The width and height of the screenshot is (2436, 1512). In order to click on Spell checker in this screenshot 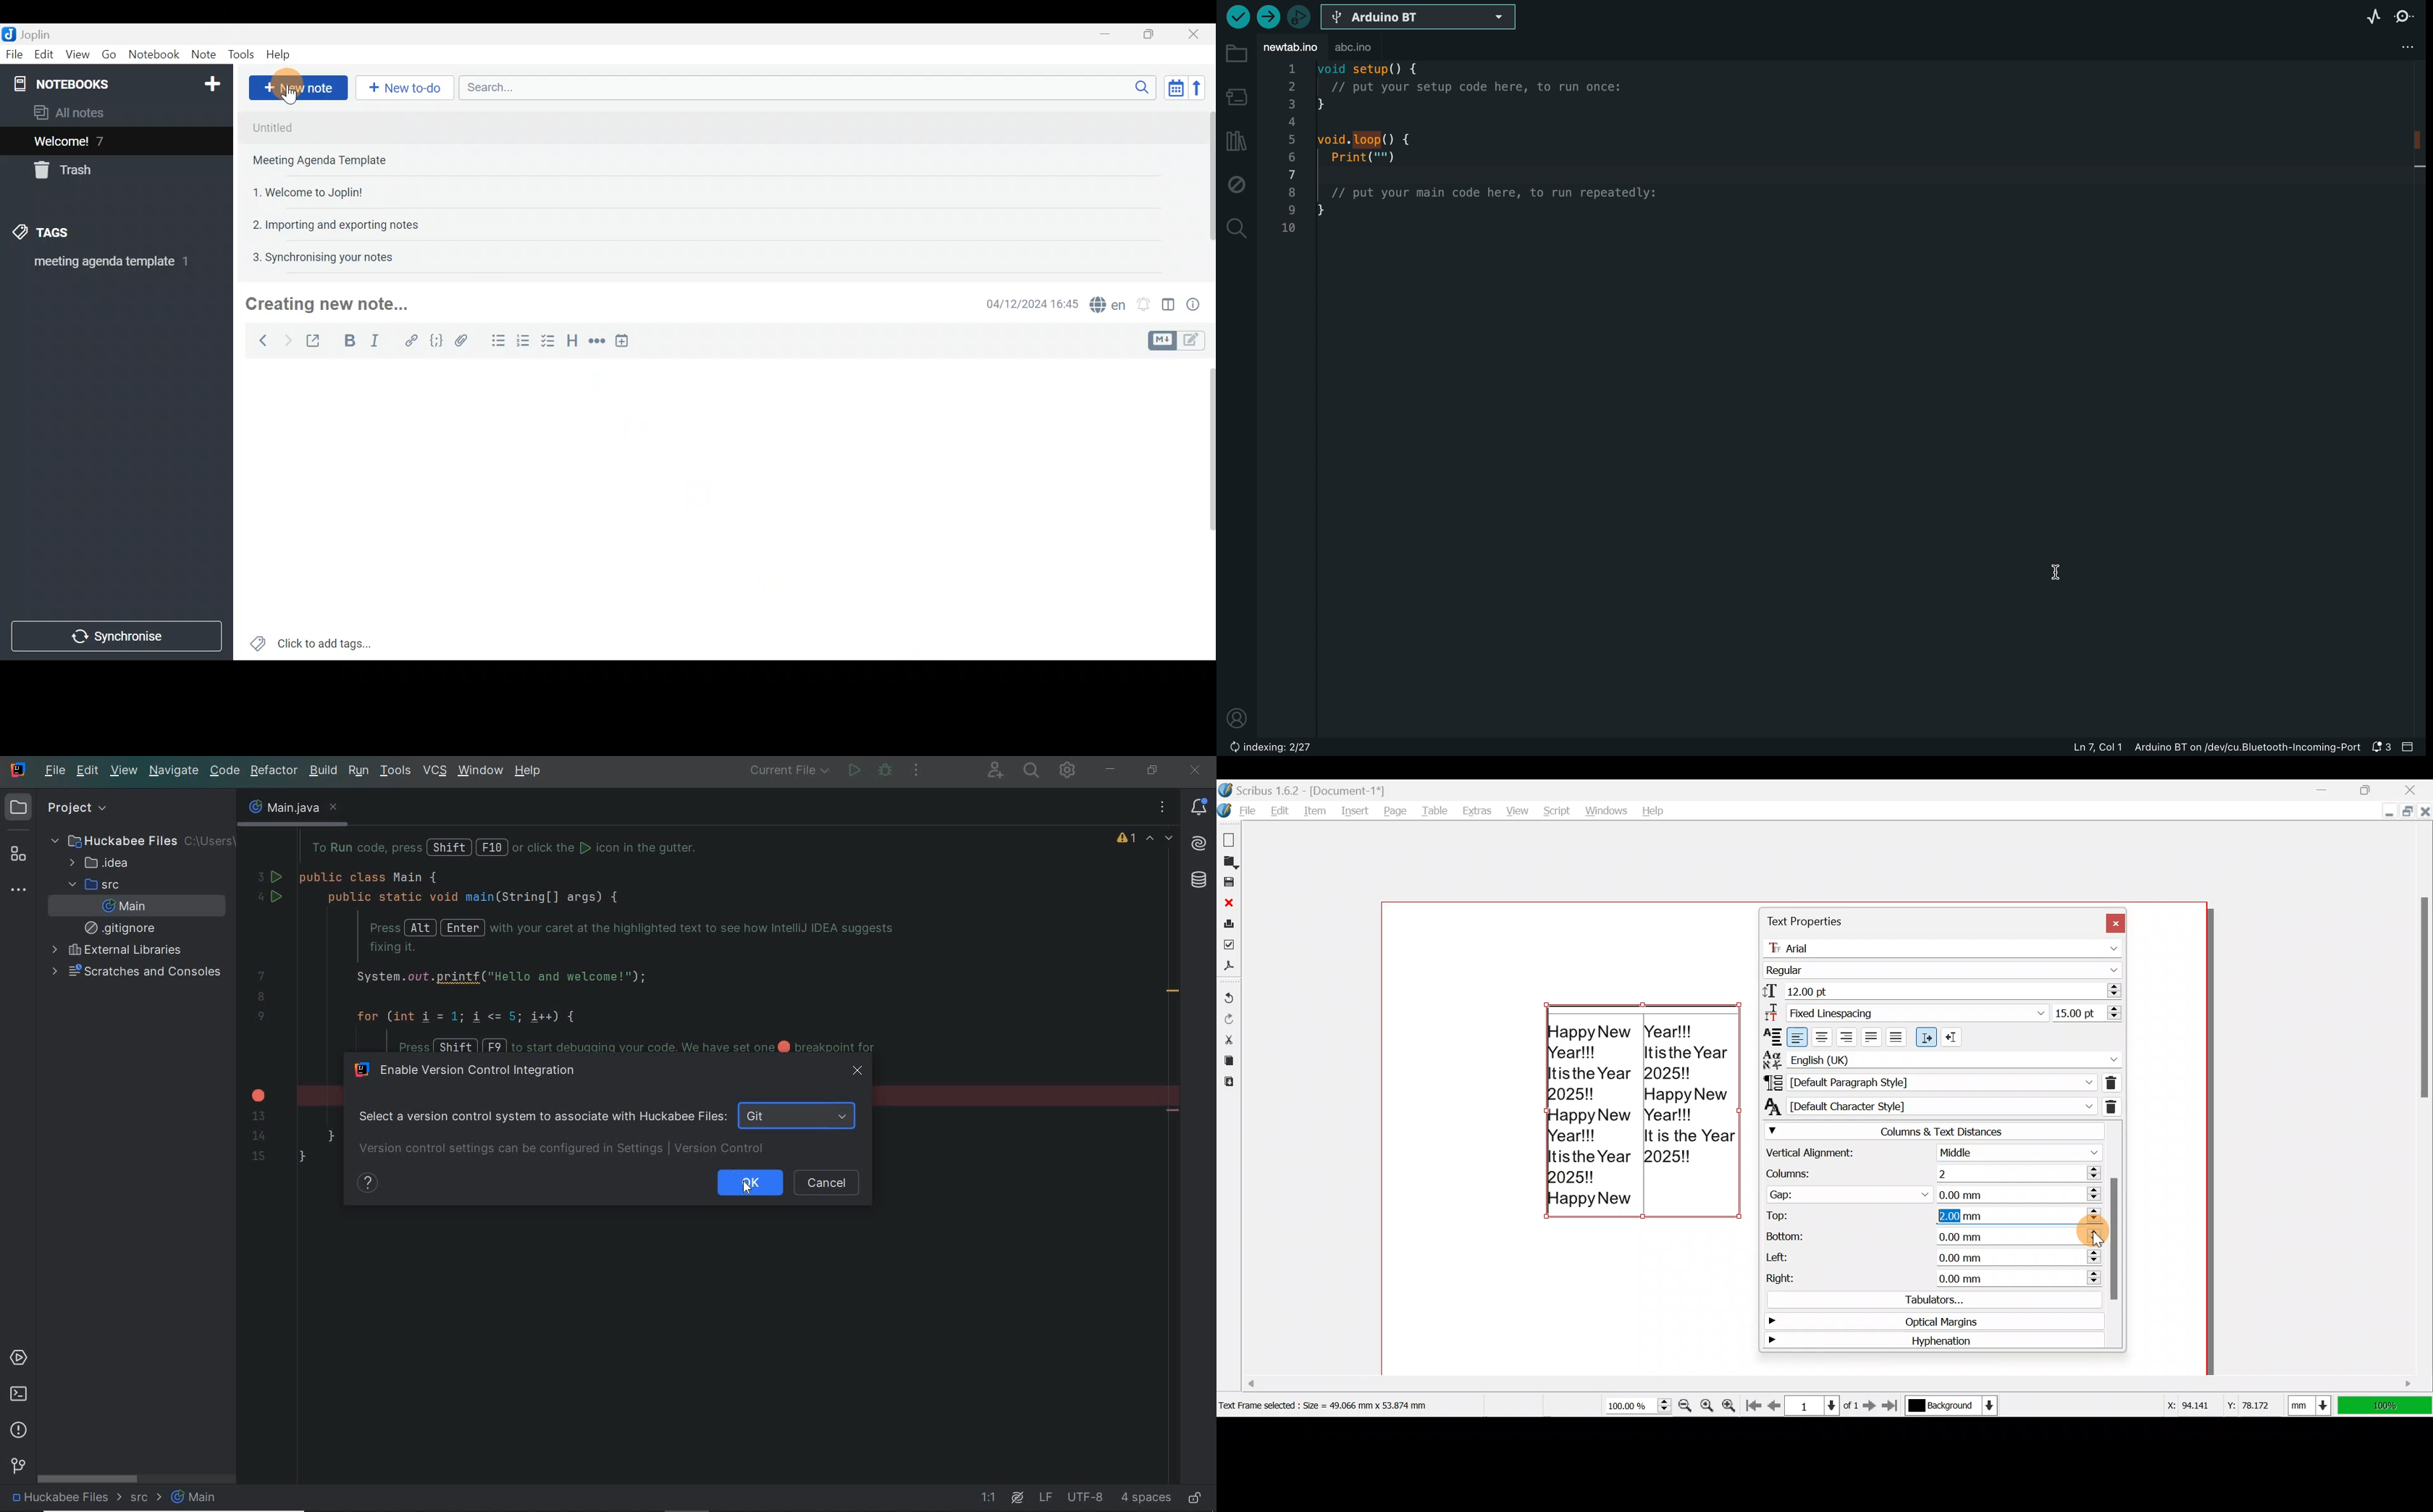, I will do `click(1104, 302)`.